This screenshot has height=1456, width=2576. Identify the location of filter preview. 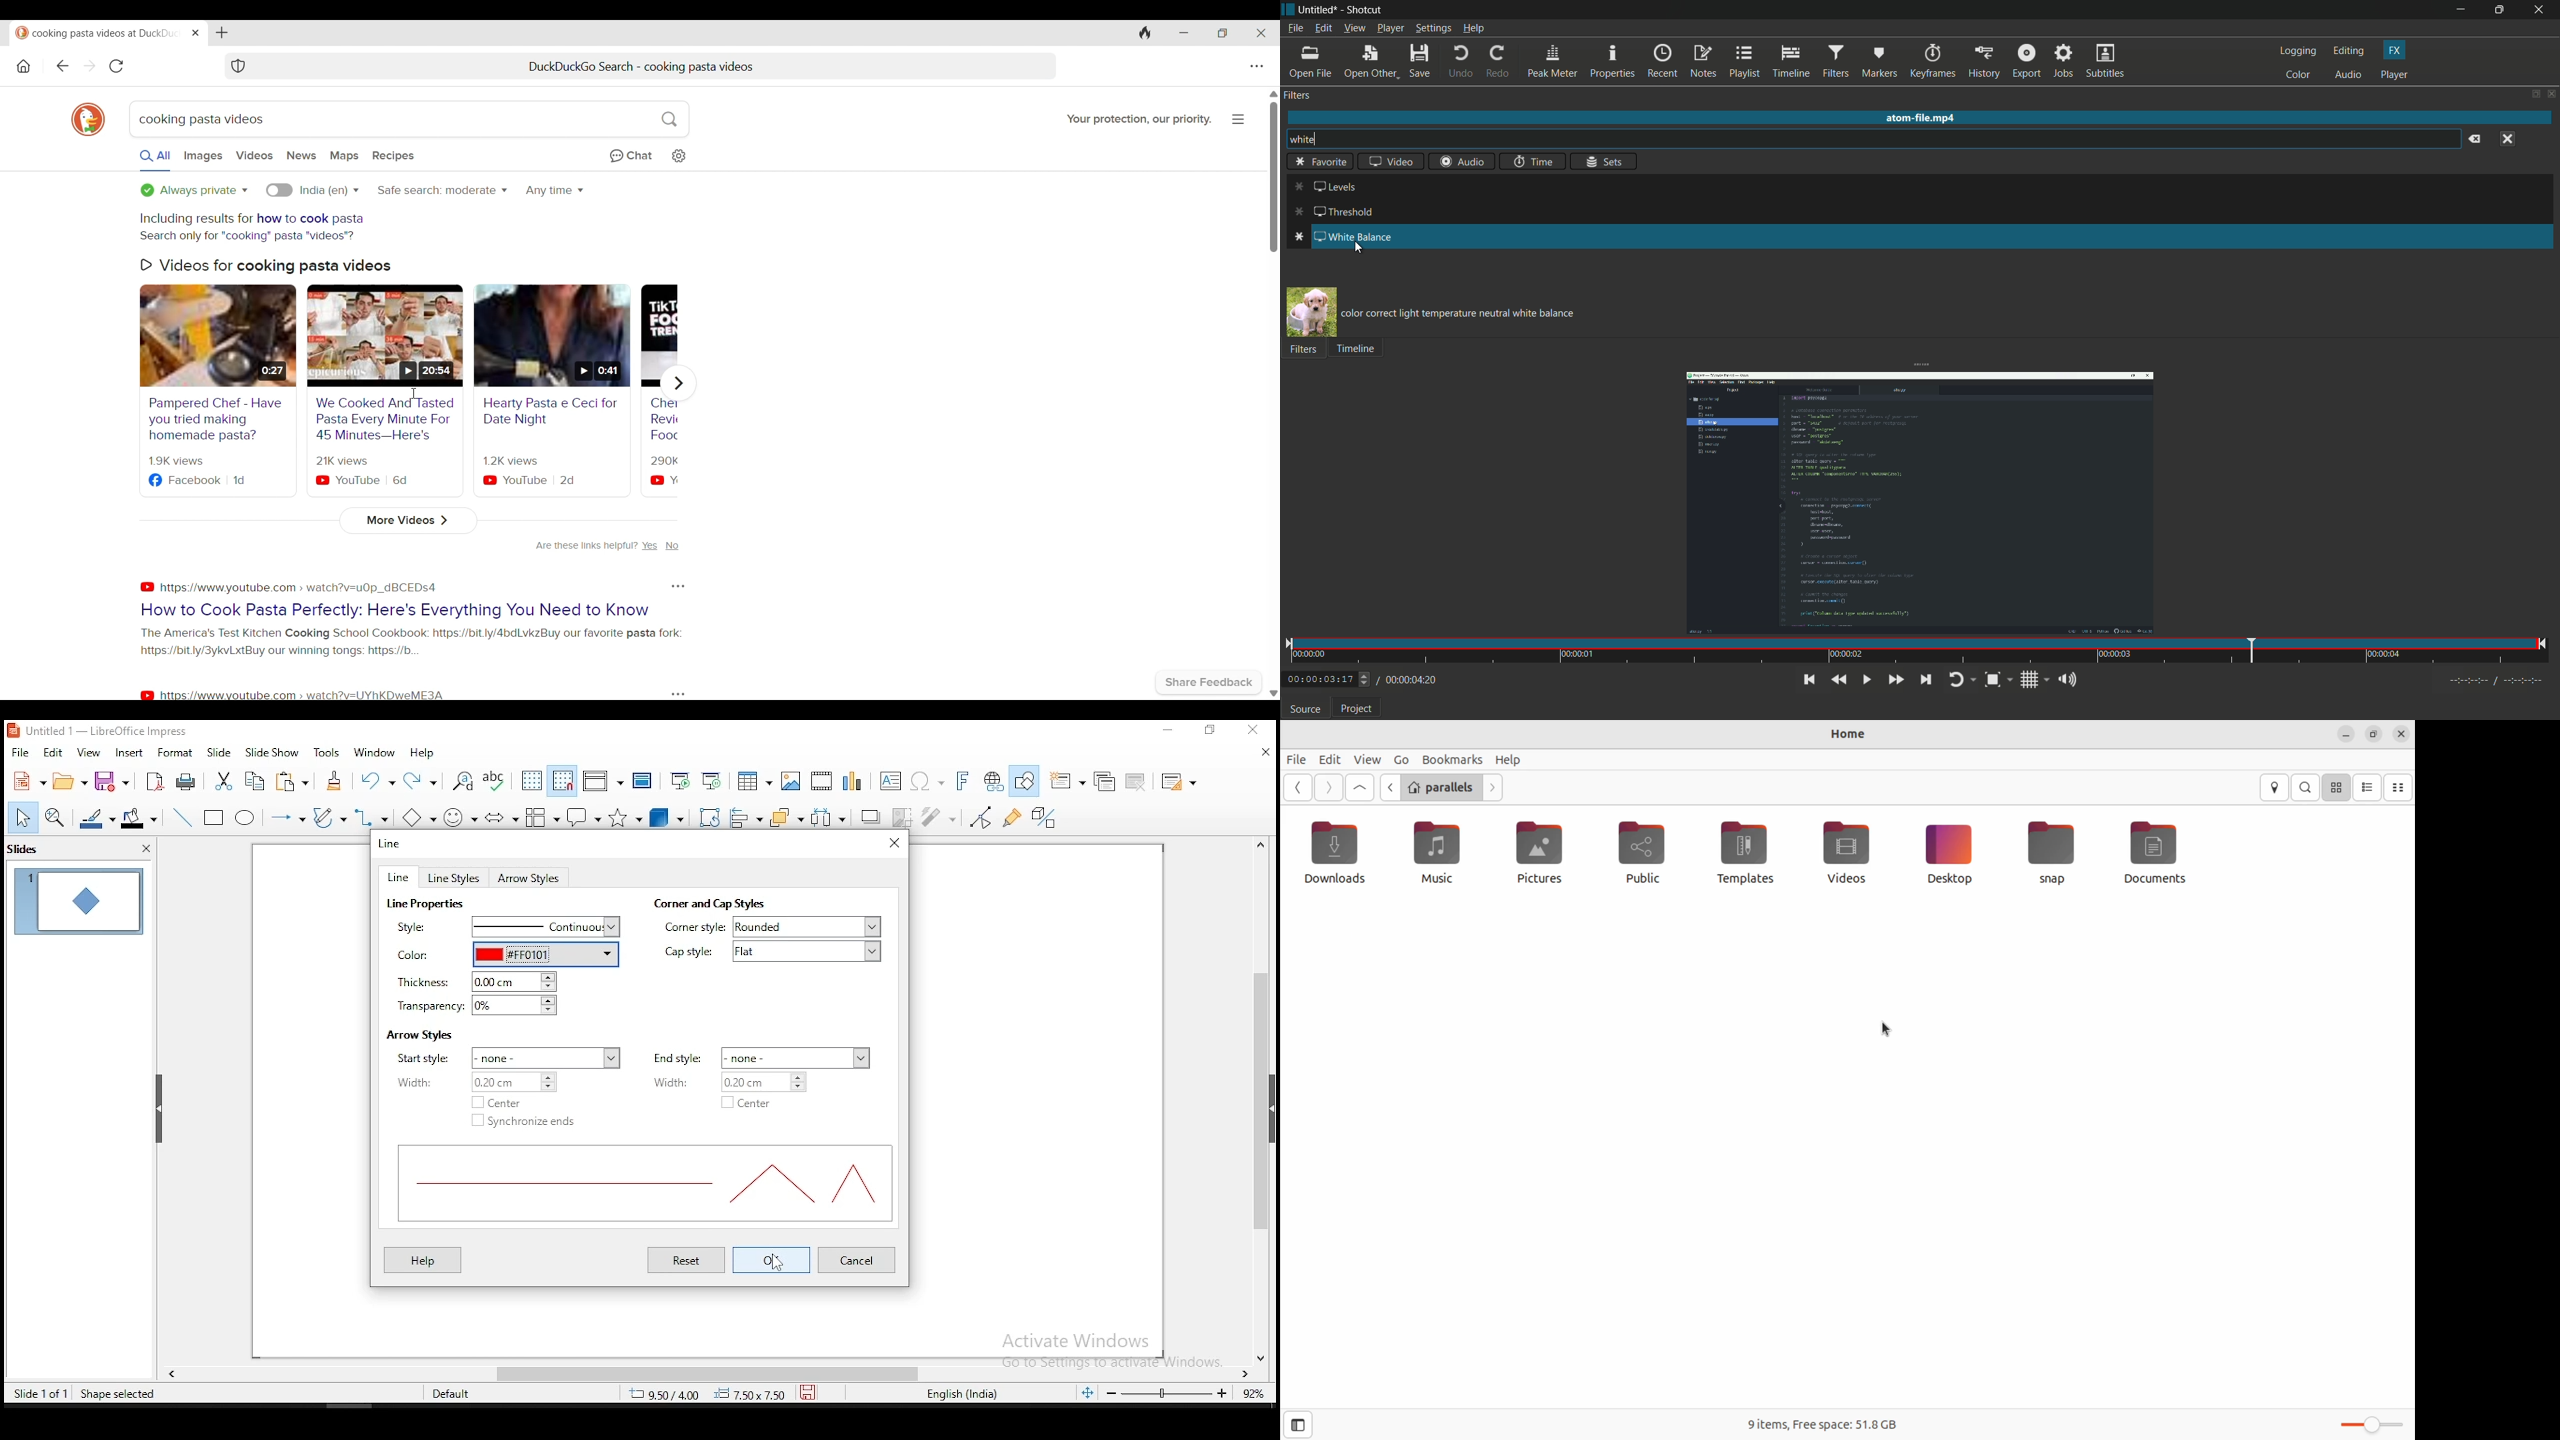
(1311, 311).